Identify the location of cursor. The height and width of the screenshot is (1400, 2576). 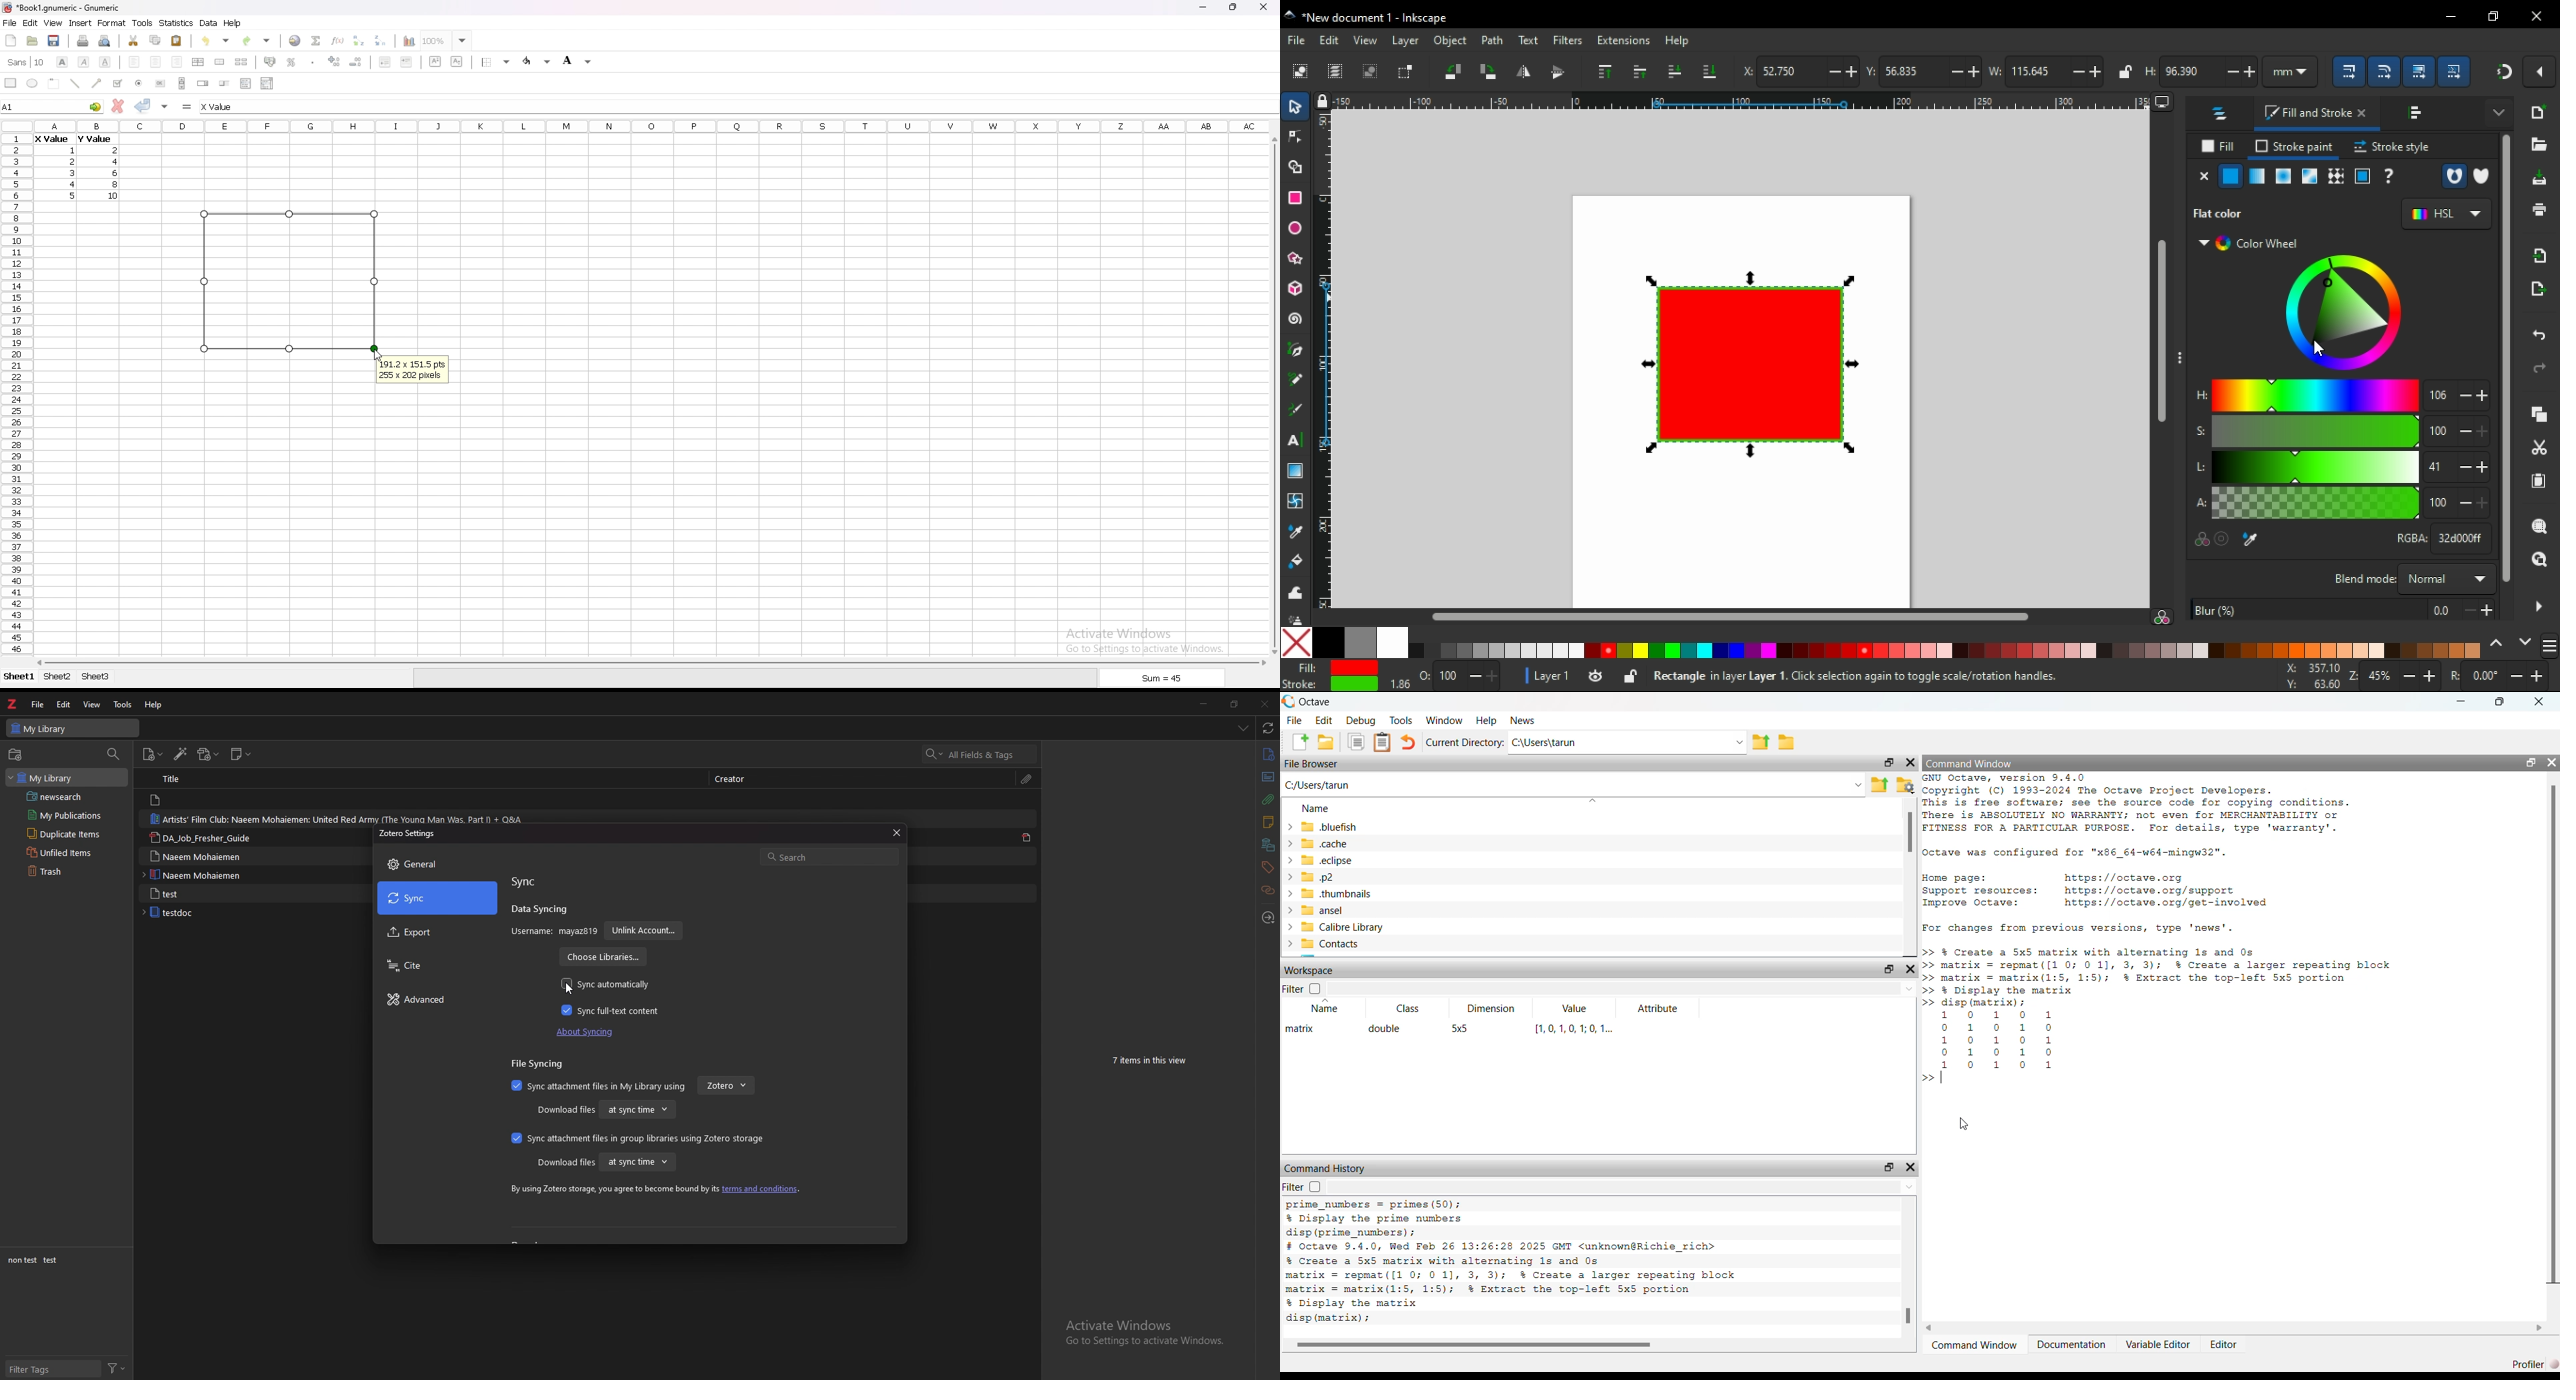
(1963, 1124).